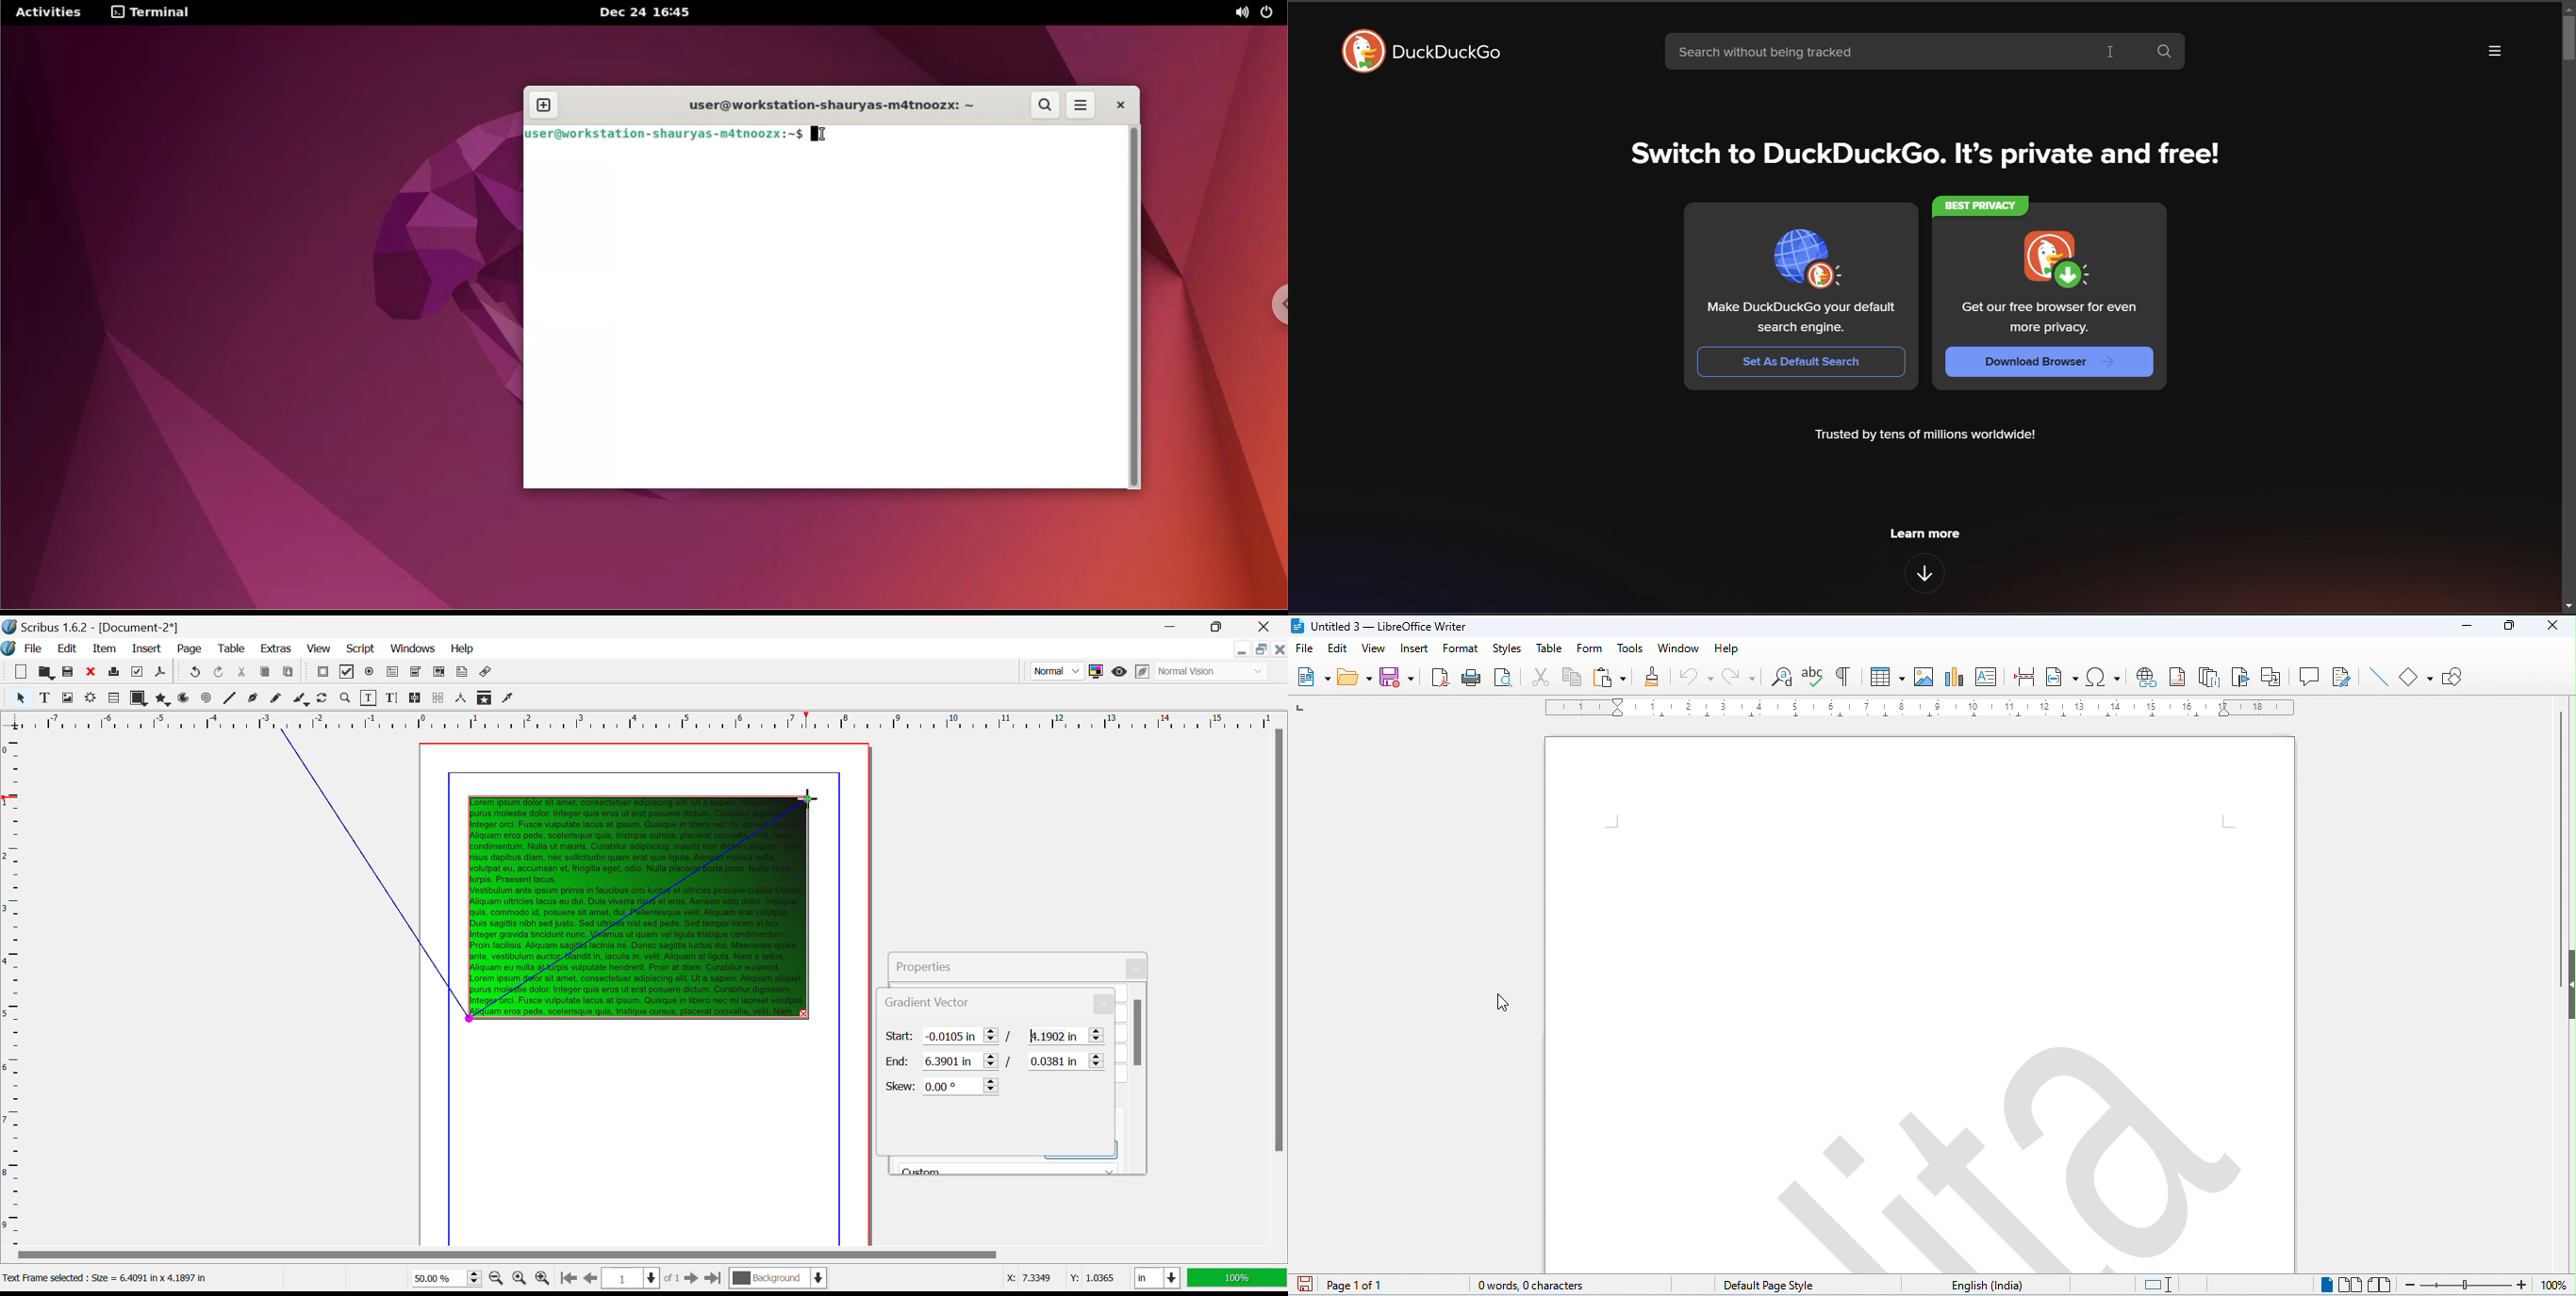  I want to click on Edit Text with Story Editor, so click(392, 698).